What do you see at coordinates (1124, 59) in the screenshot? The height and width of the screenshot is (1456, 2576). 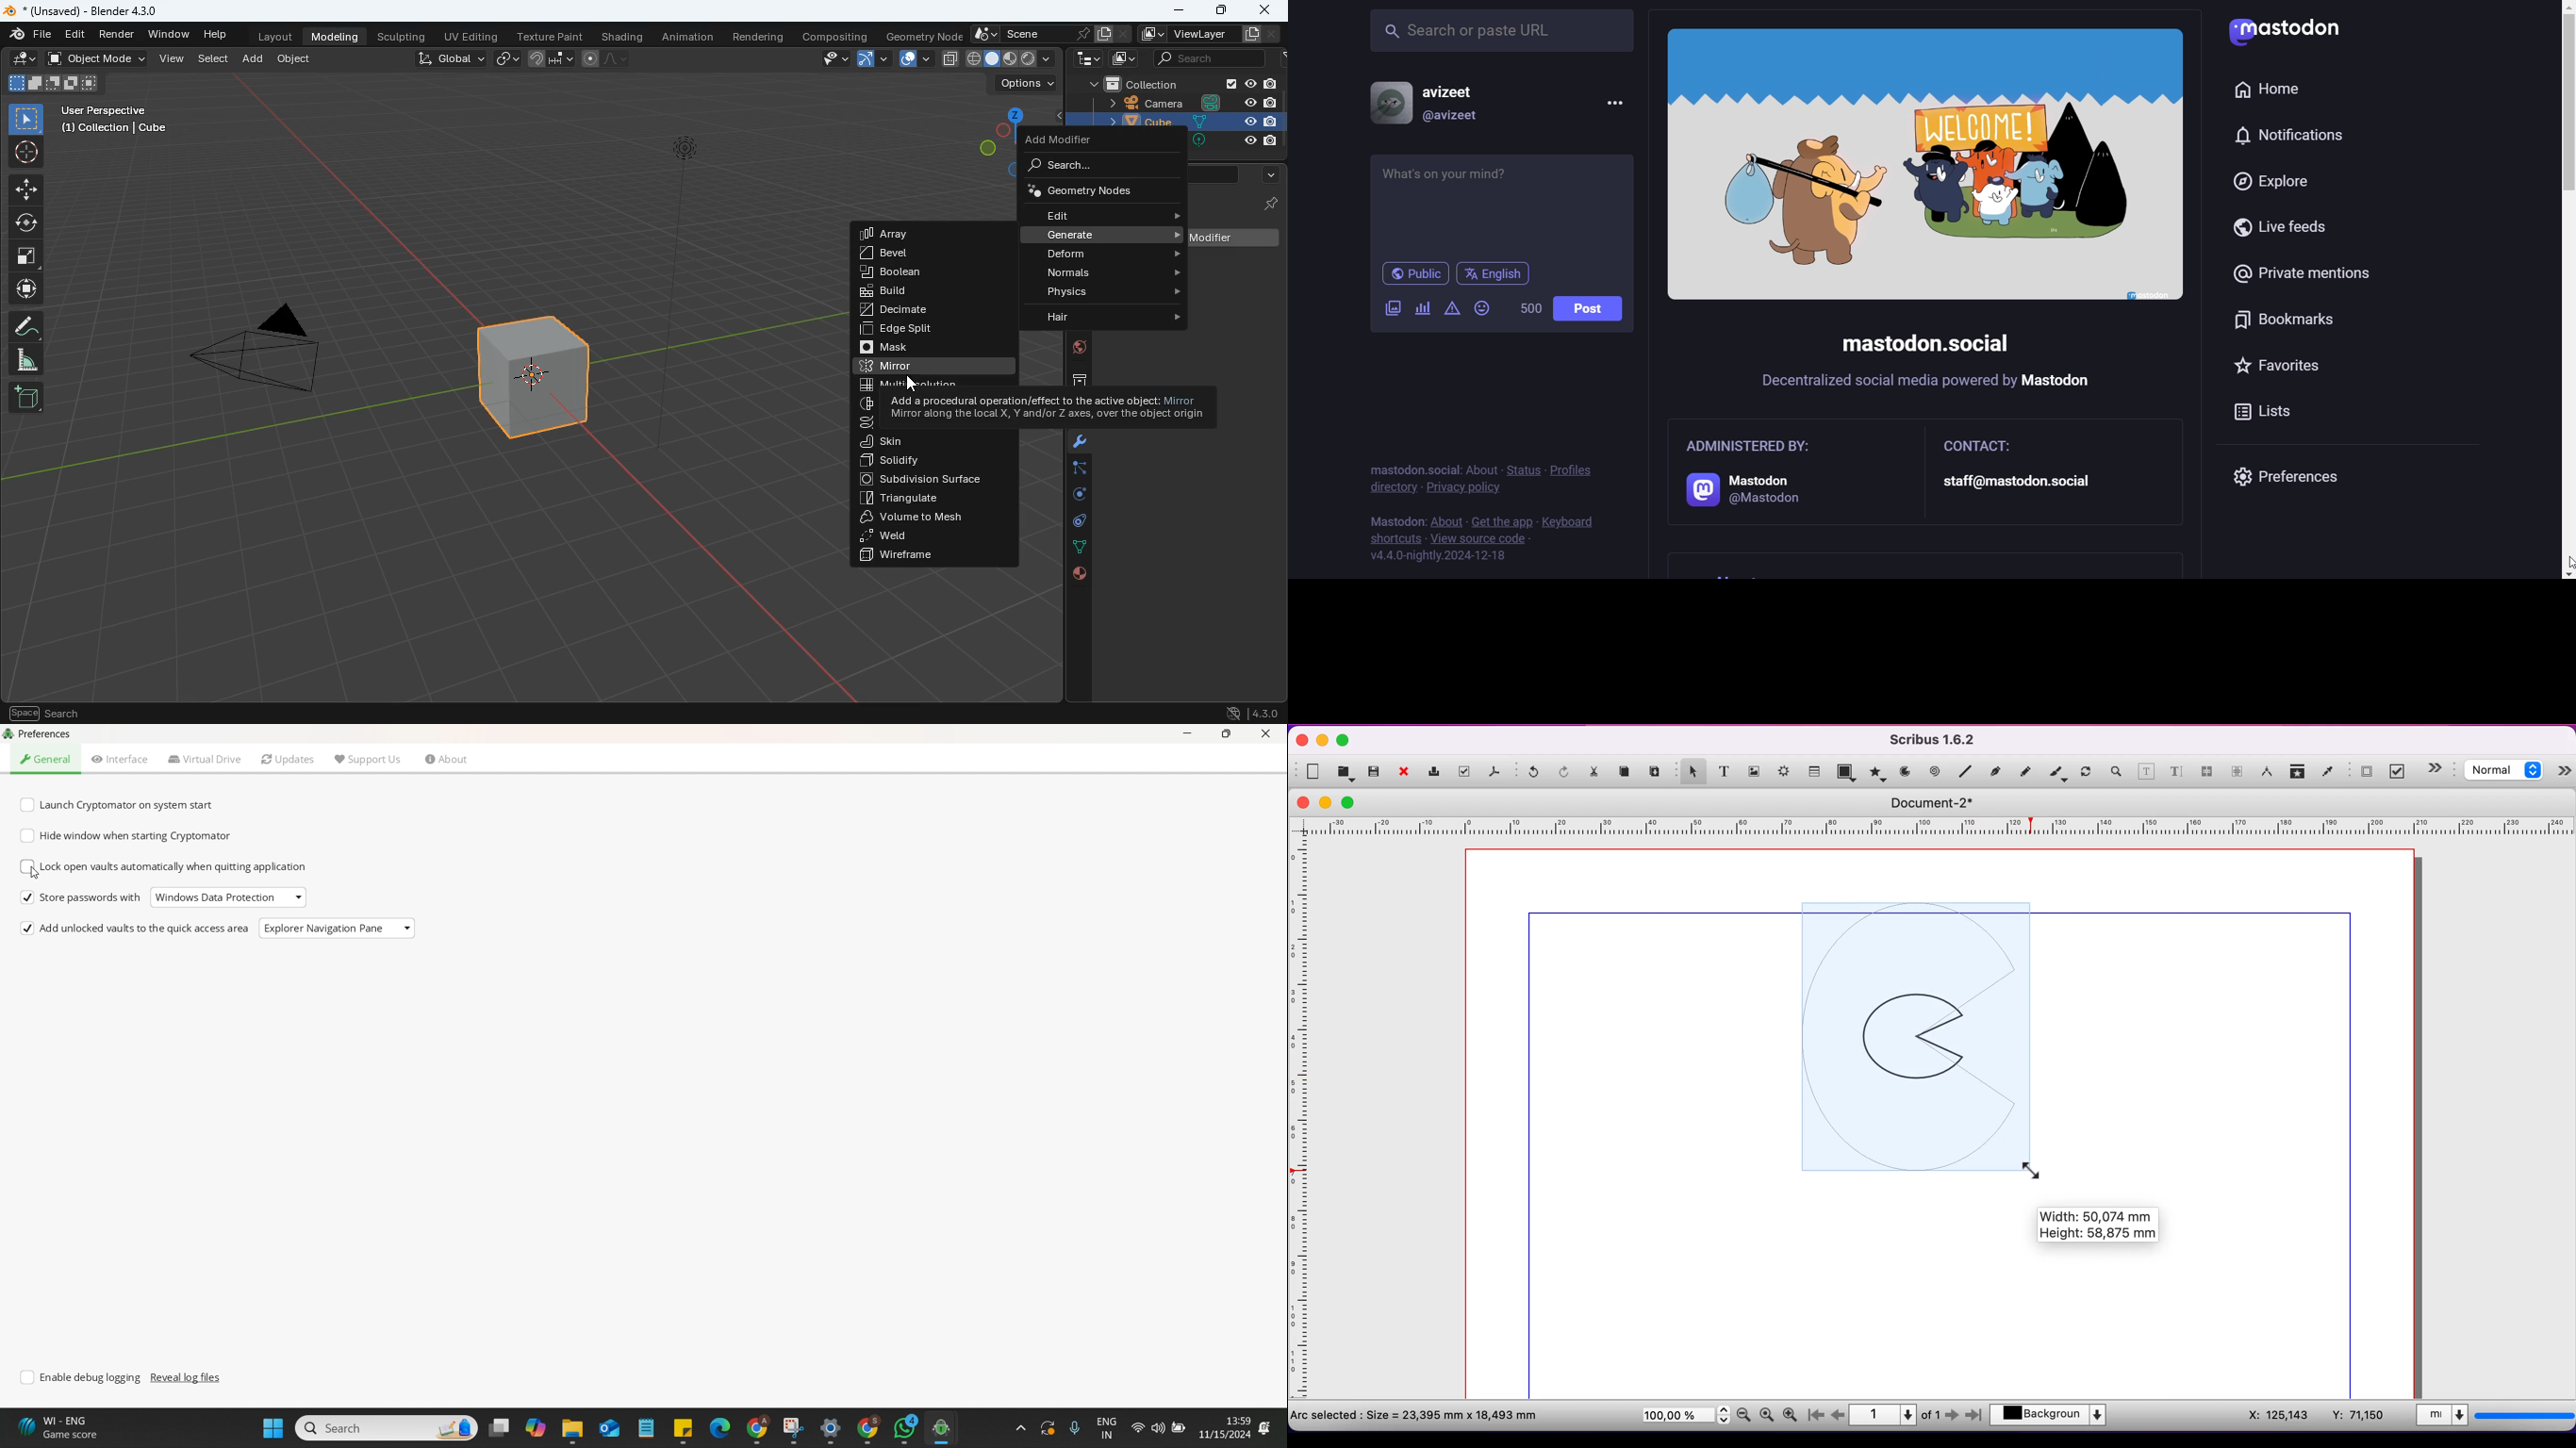 I see `image` at bounding box center [1124, 59].